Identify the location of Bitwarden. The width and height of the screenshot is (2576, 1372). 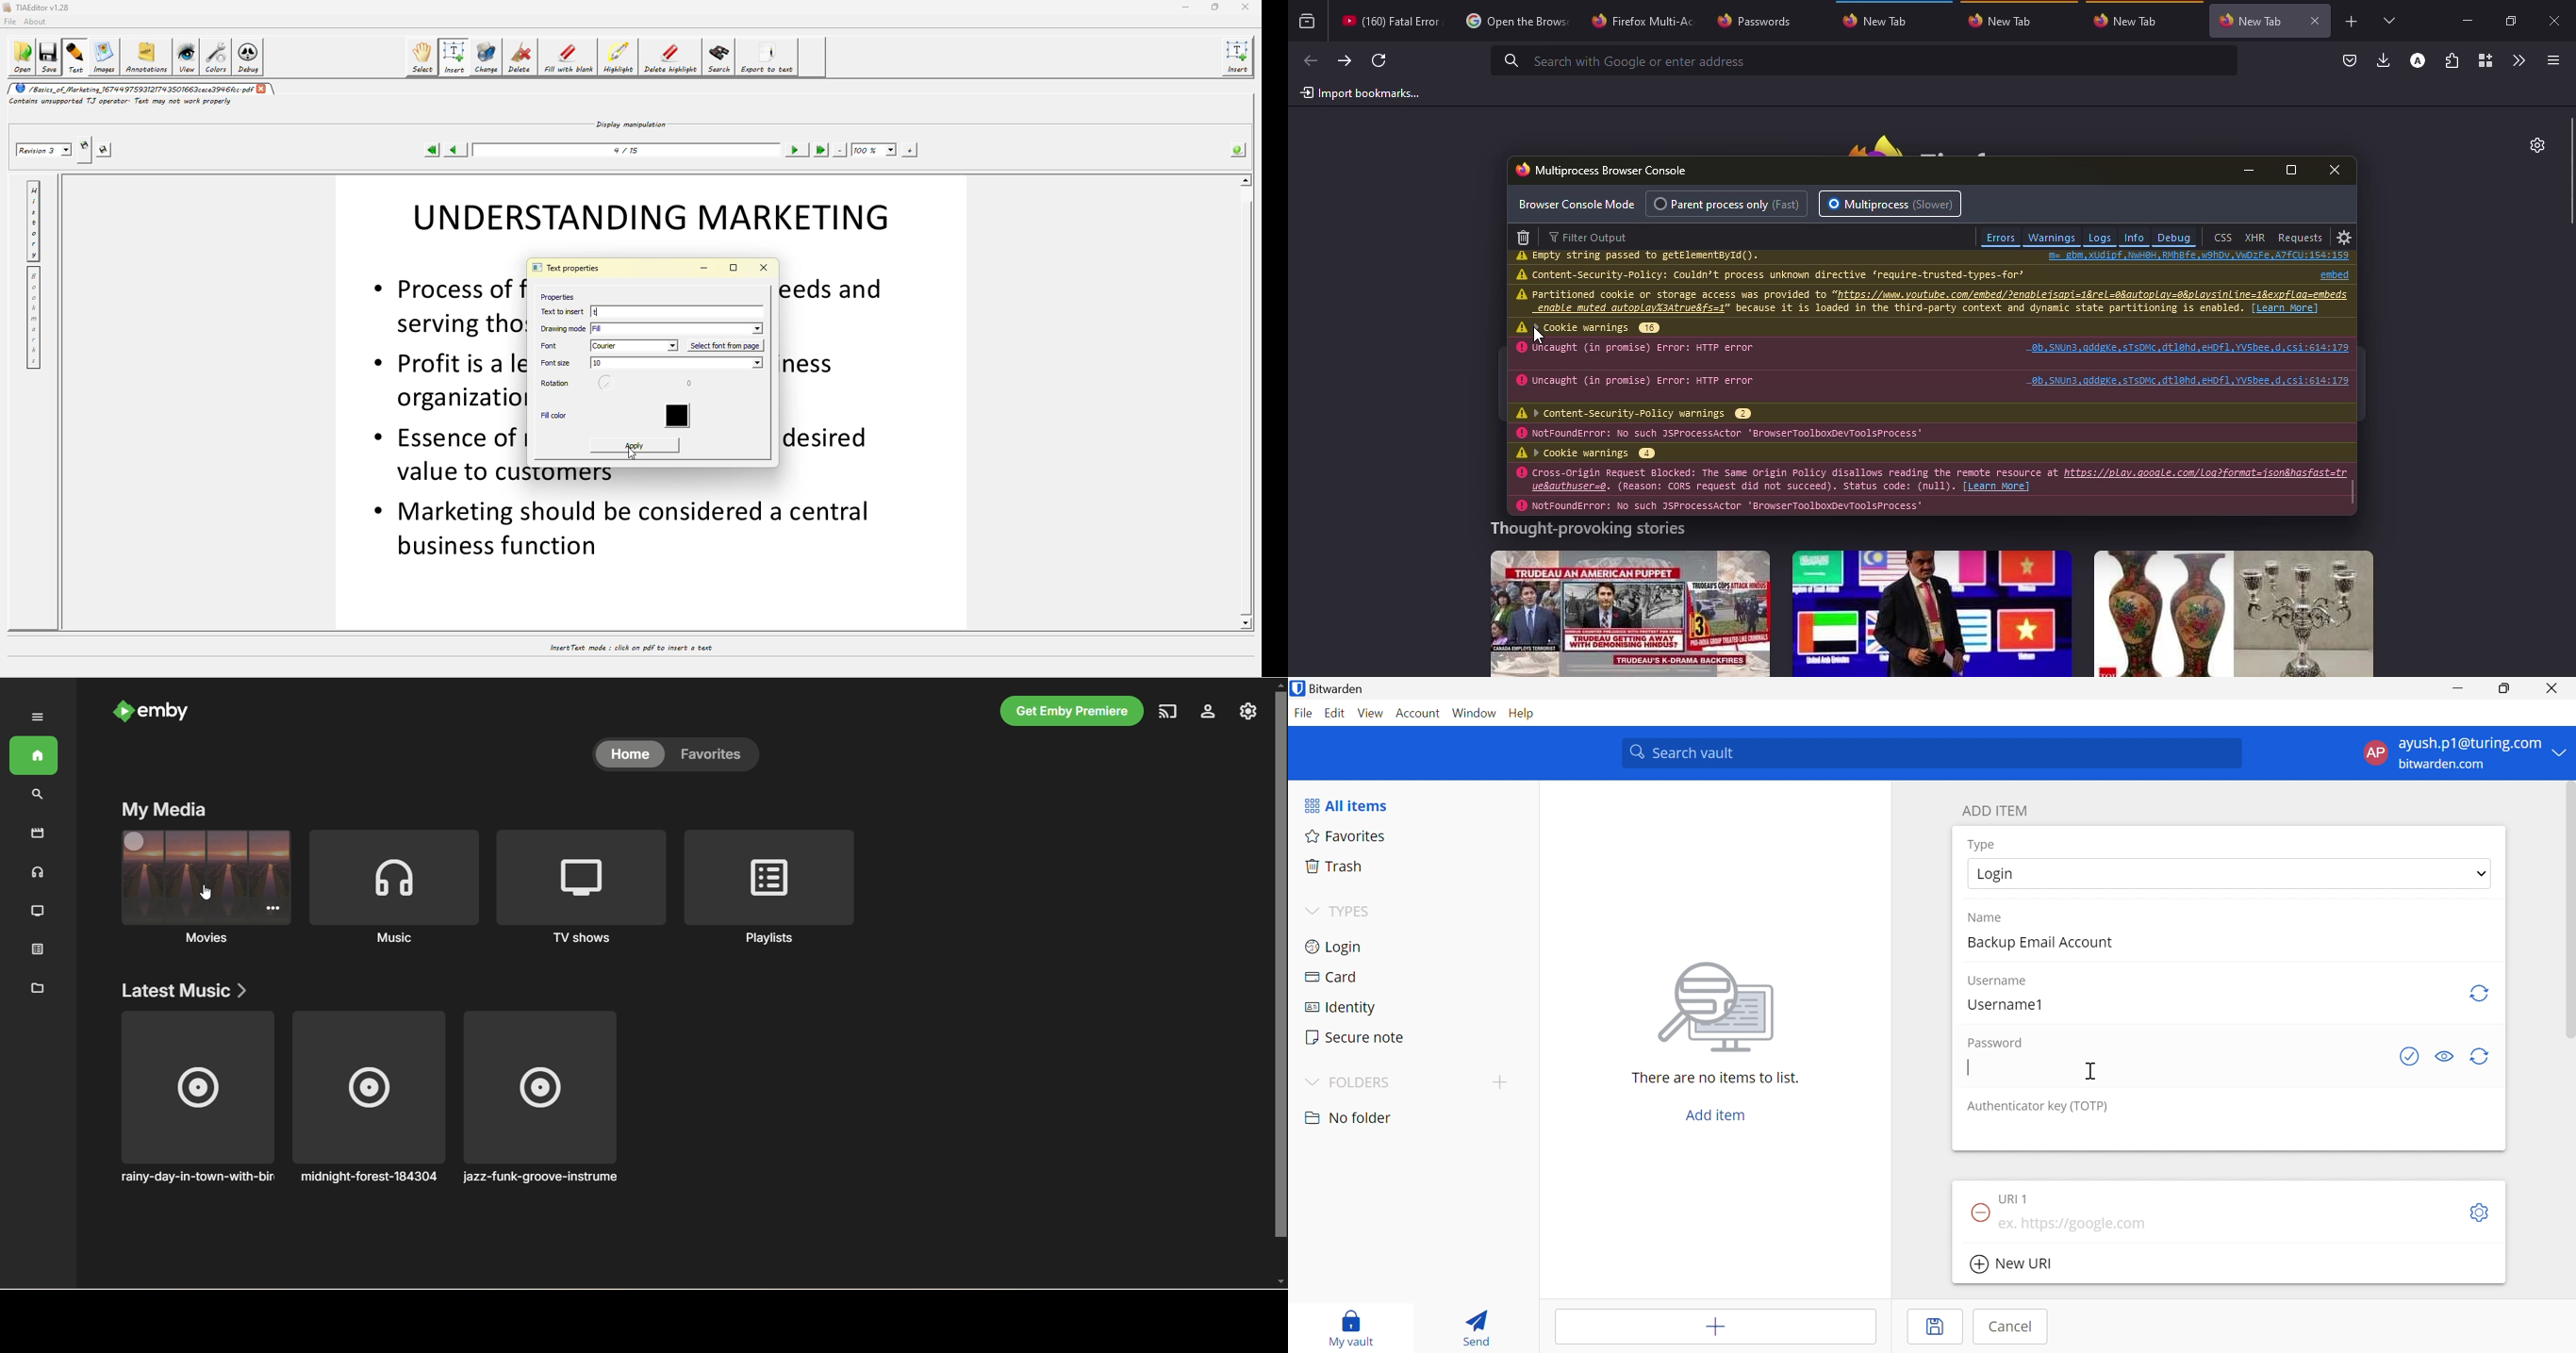
(1336, 688).